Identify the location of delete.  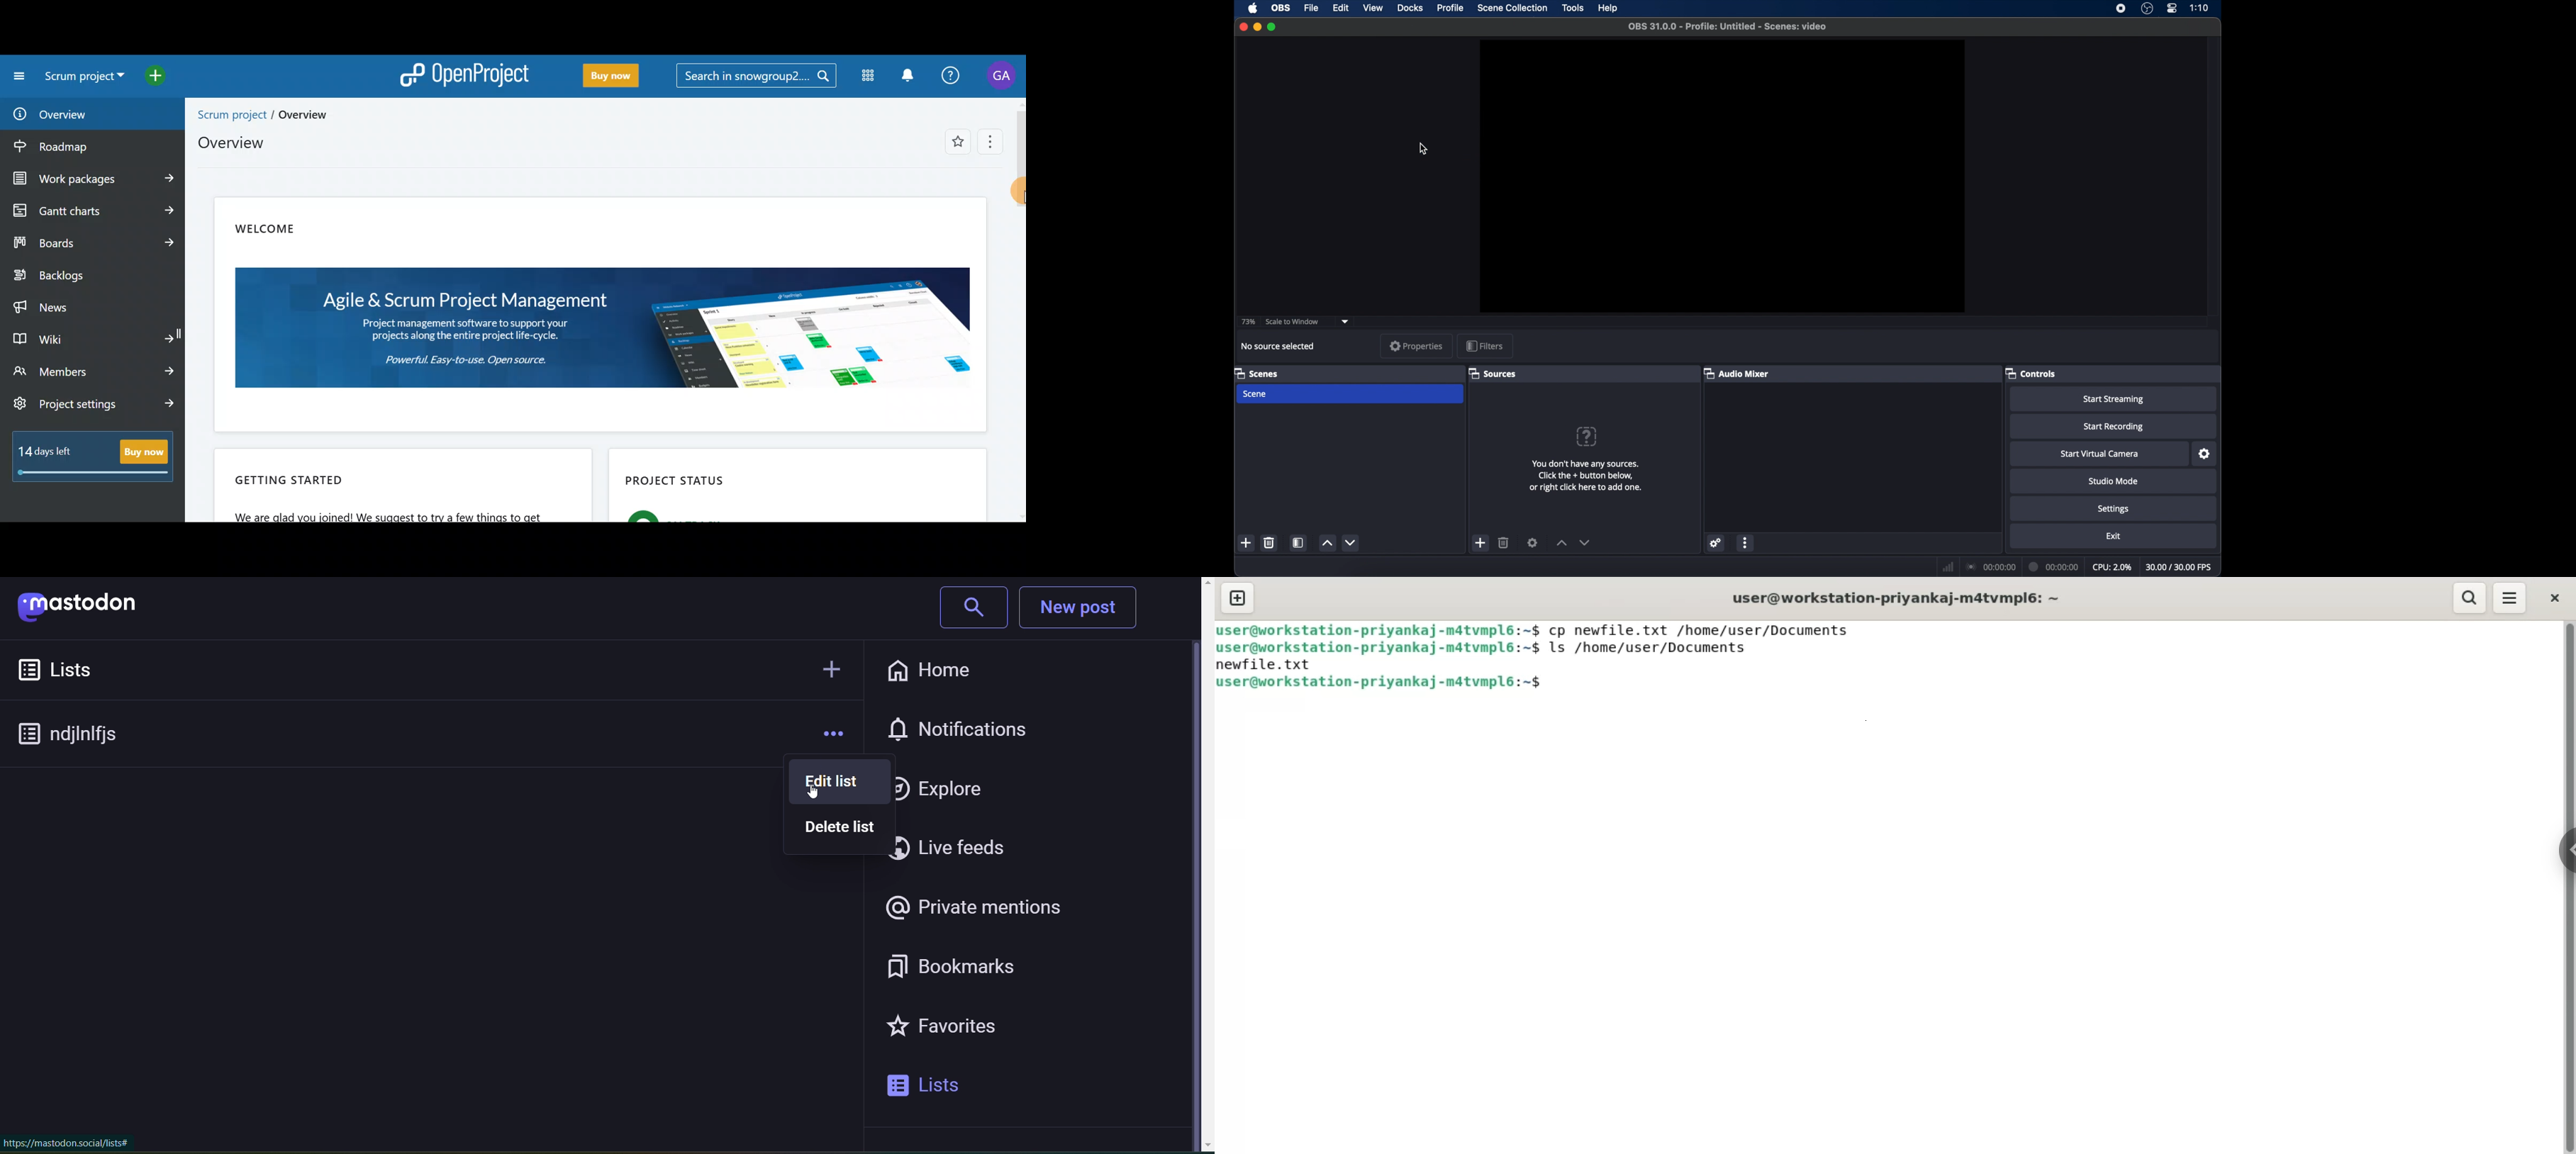
(1505, 542).